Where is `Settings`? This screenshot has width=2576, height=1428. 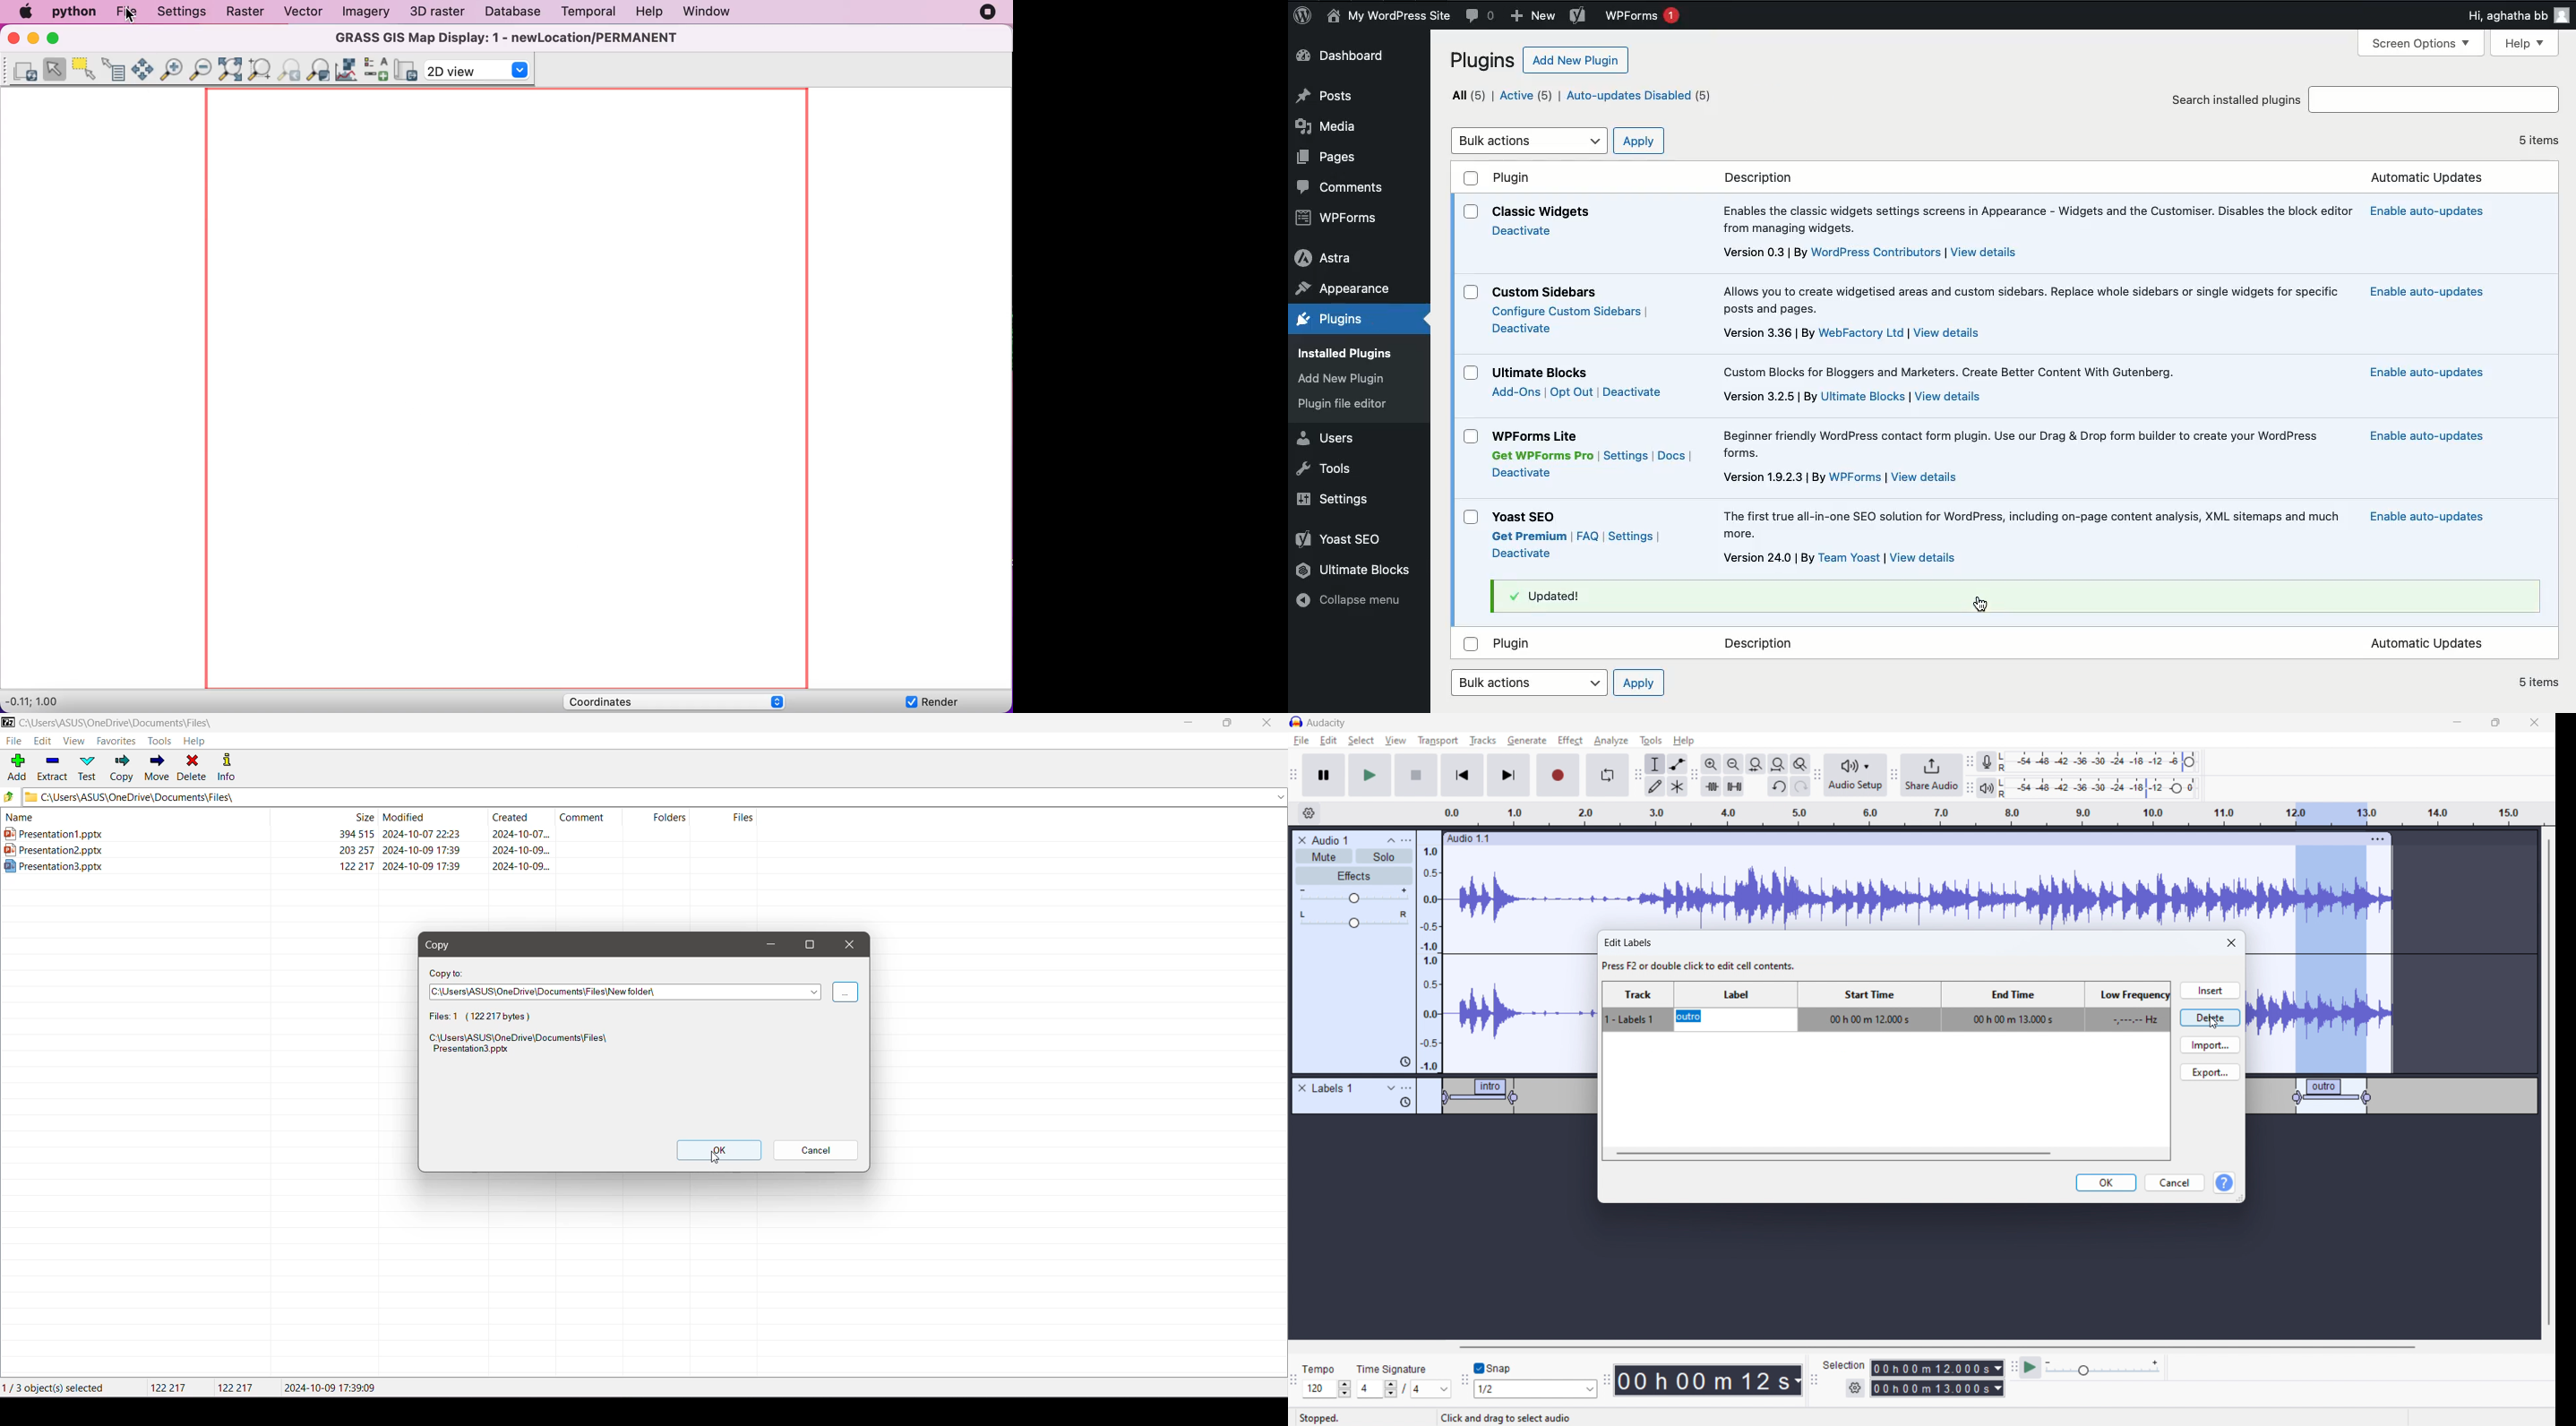 Settings is located at coordinates (1339, 500).